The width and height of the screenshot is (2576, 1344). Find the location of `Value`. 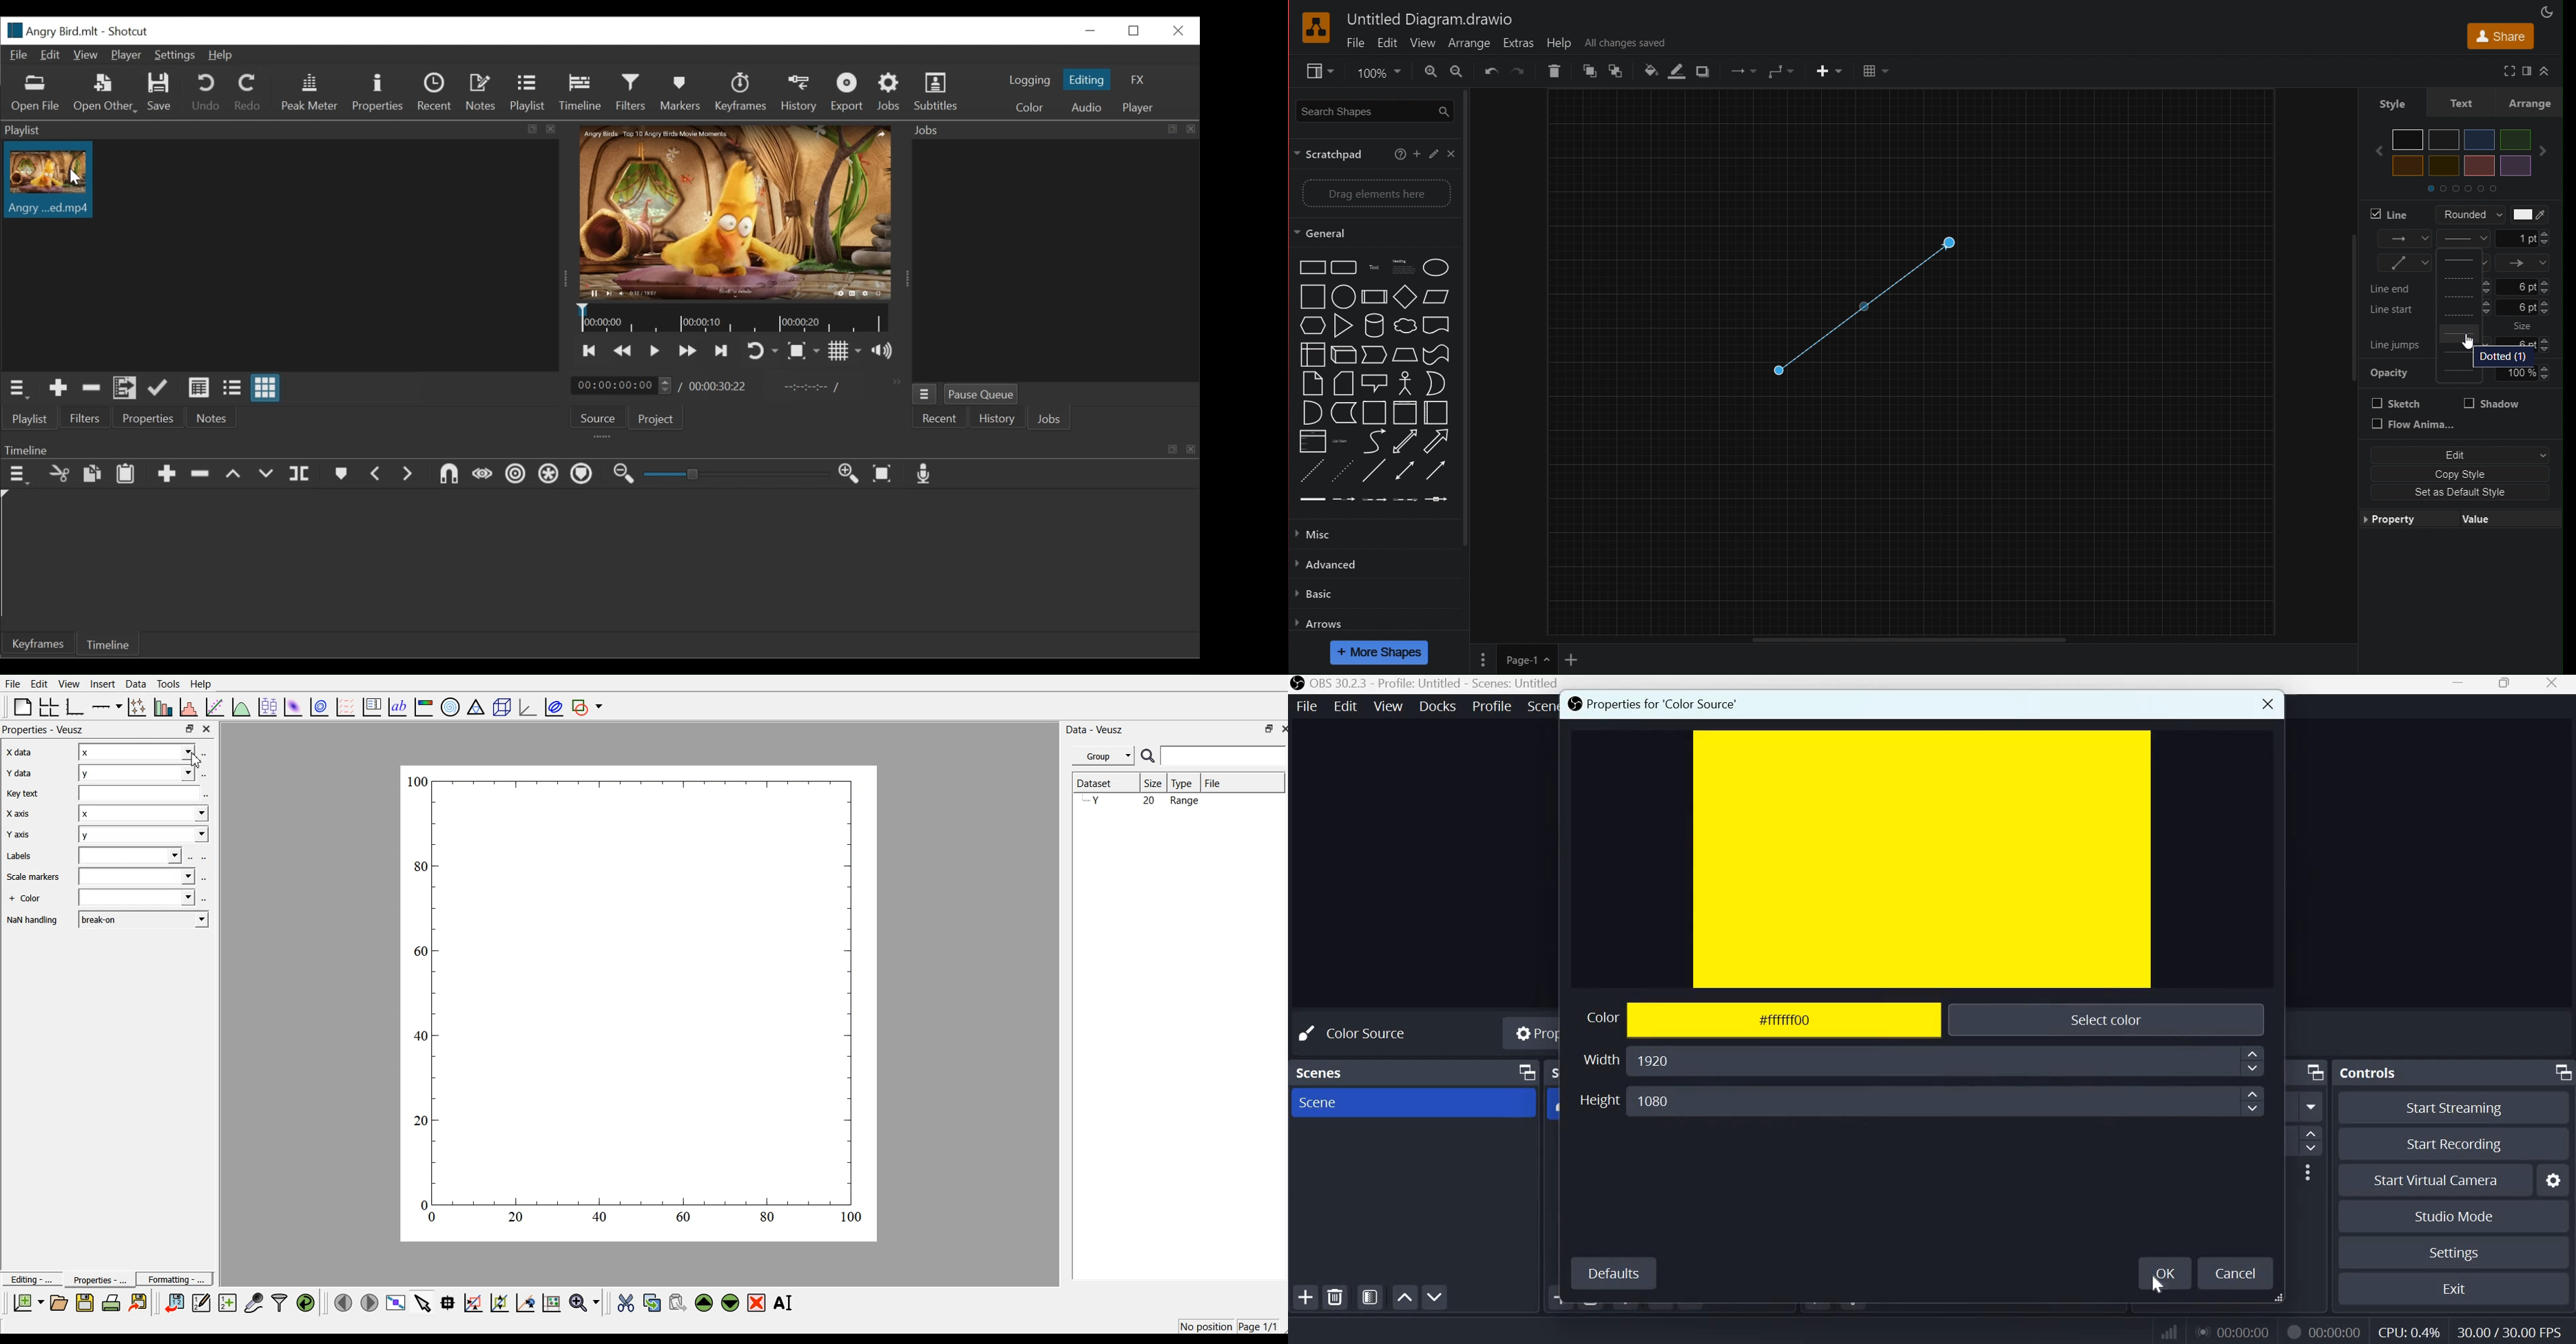

Value is located at coordinates (2482, 517).